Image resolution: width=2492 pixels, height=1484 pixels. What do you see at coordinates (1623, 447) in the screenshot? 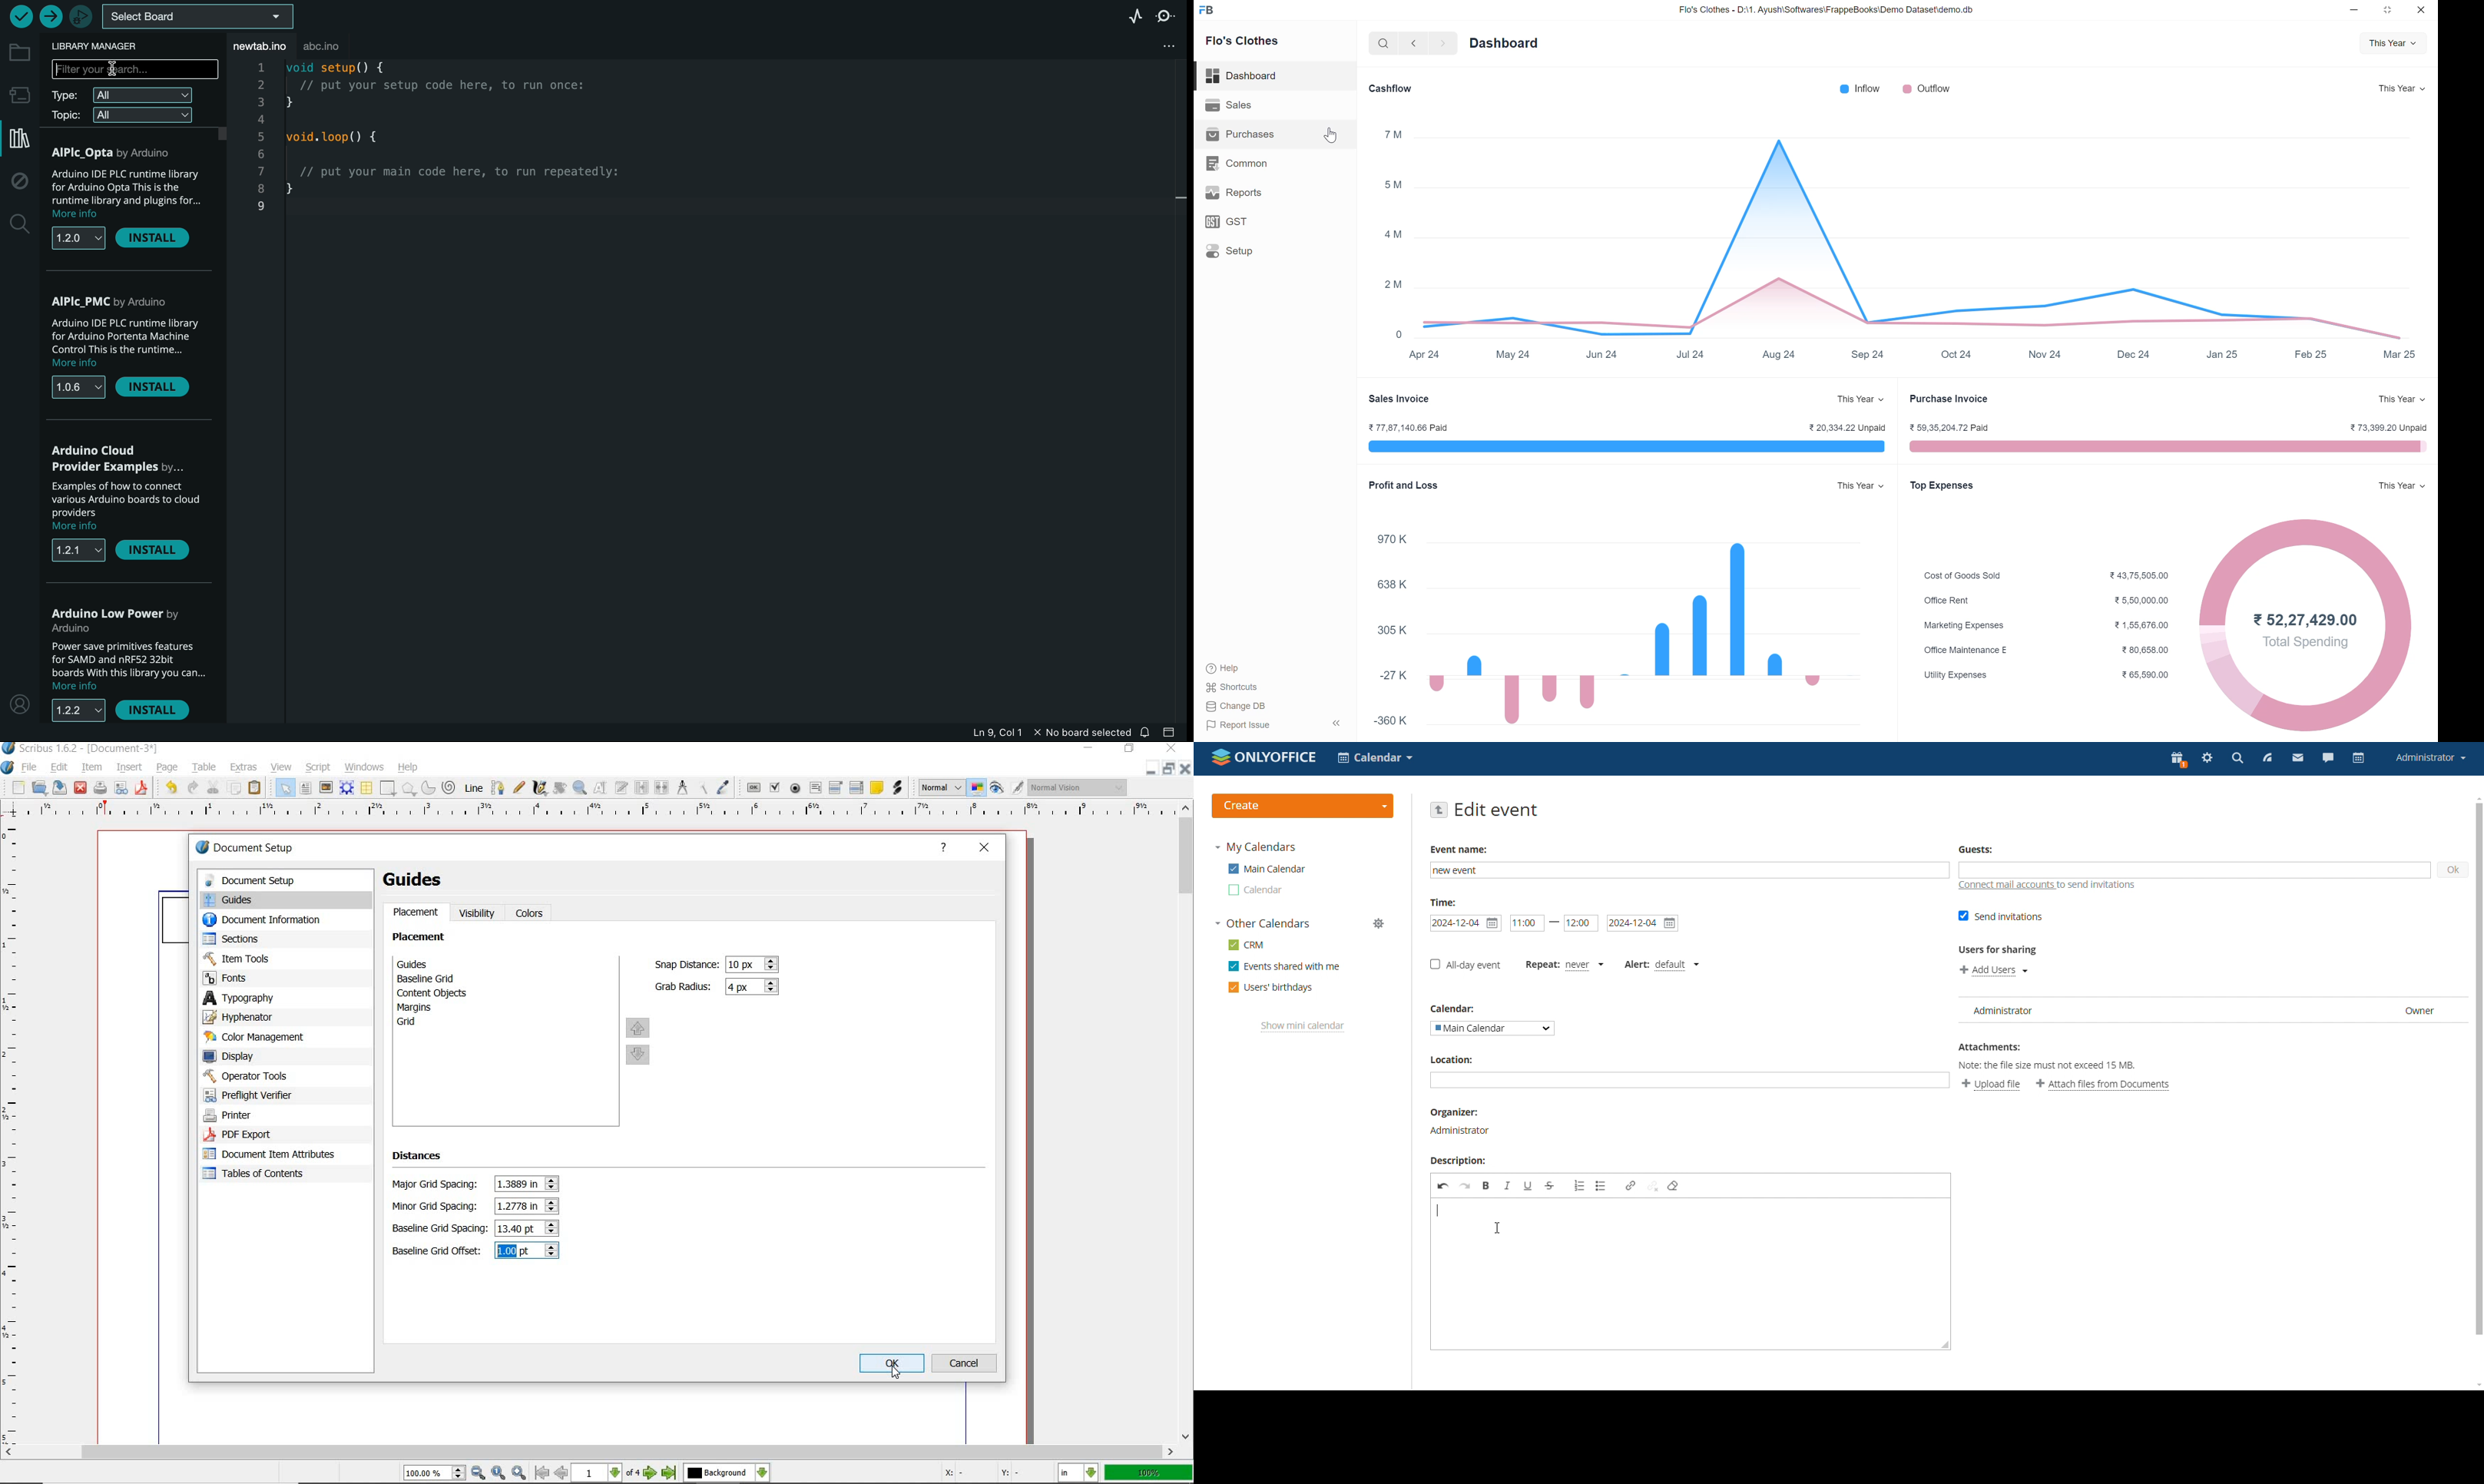
I see `blue line` at bounding box center [1623, 447].